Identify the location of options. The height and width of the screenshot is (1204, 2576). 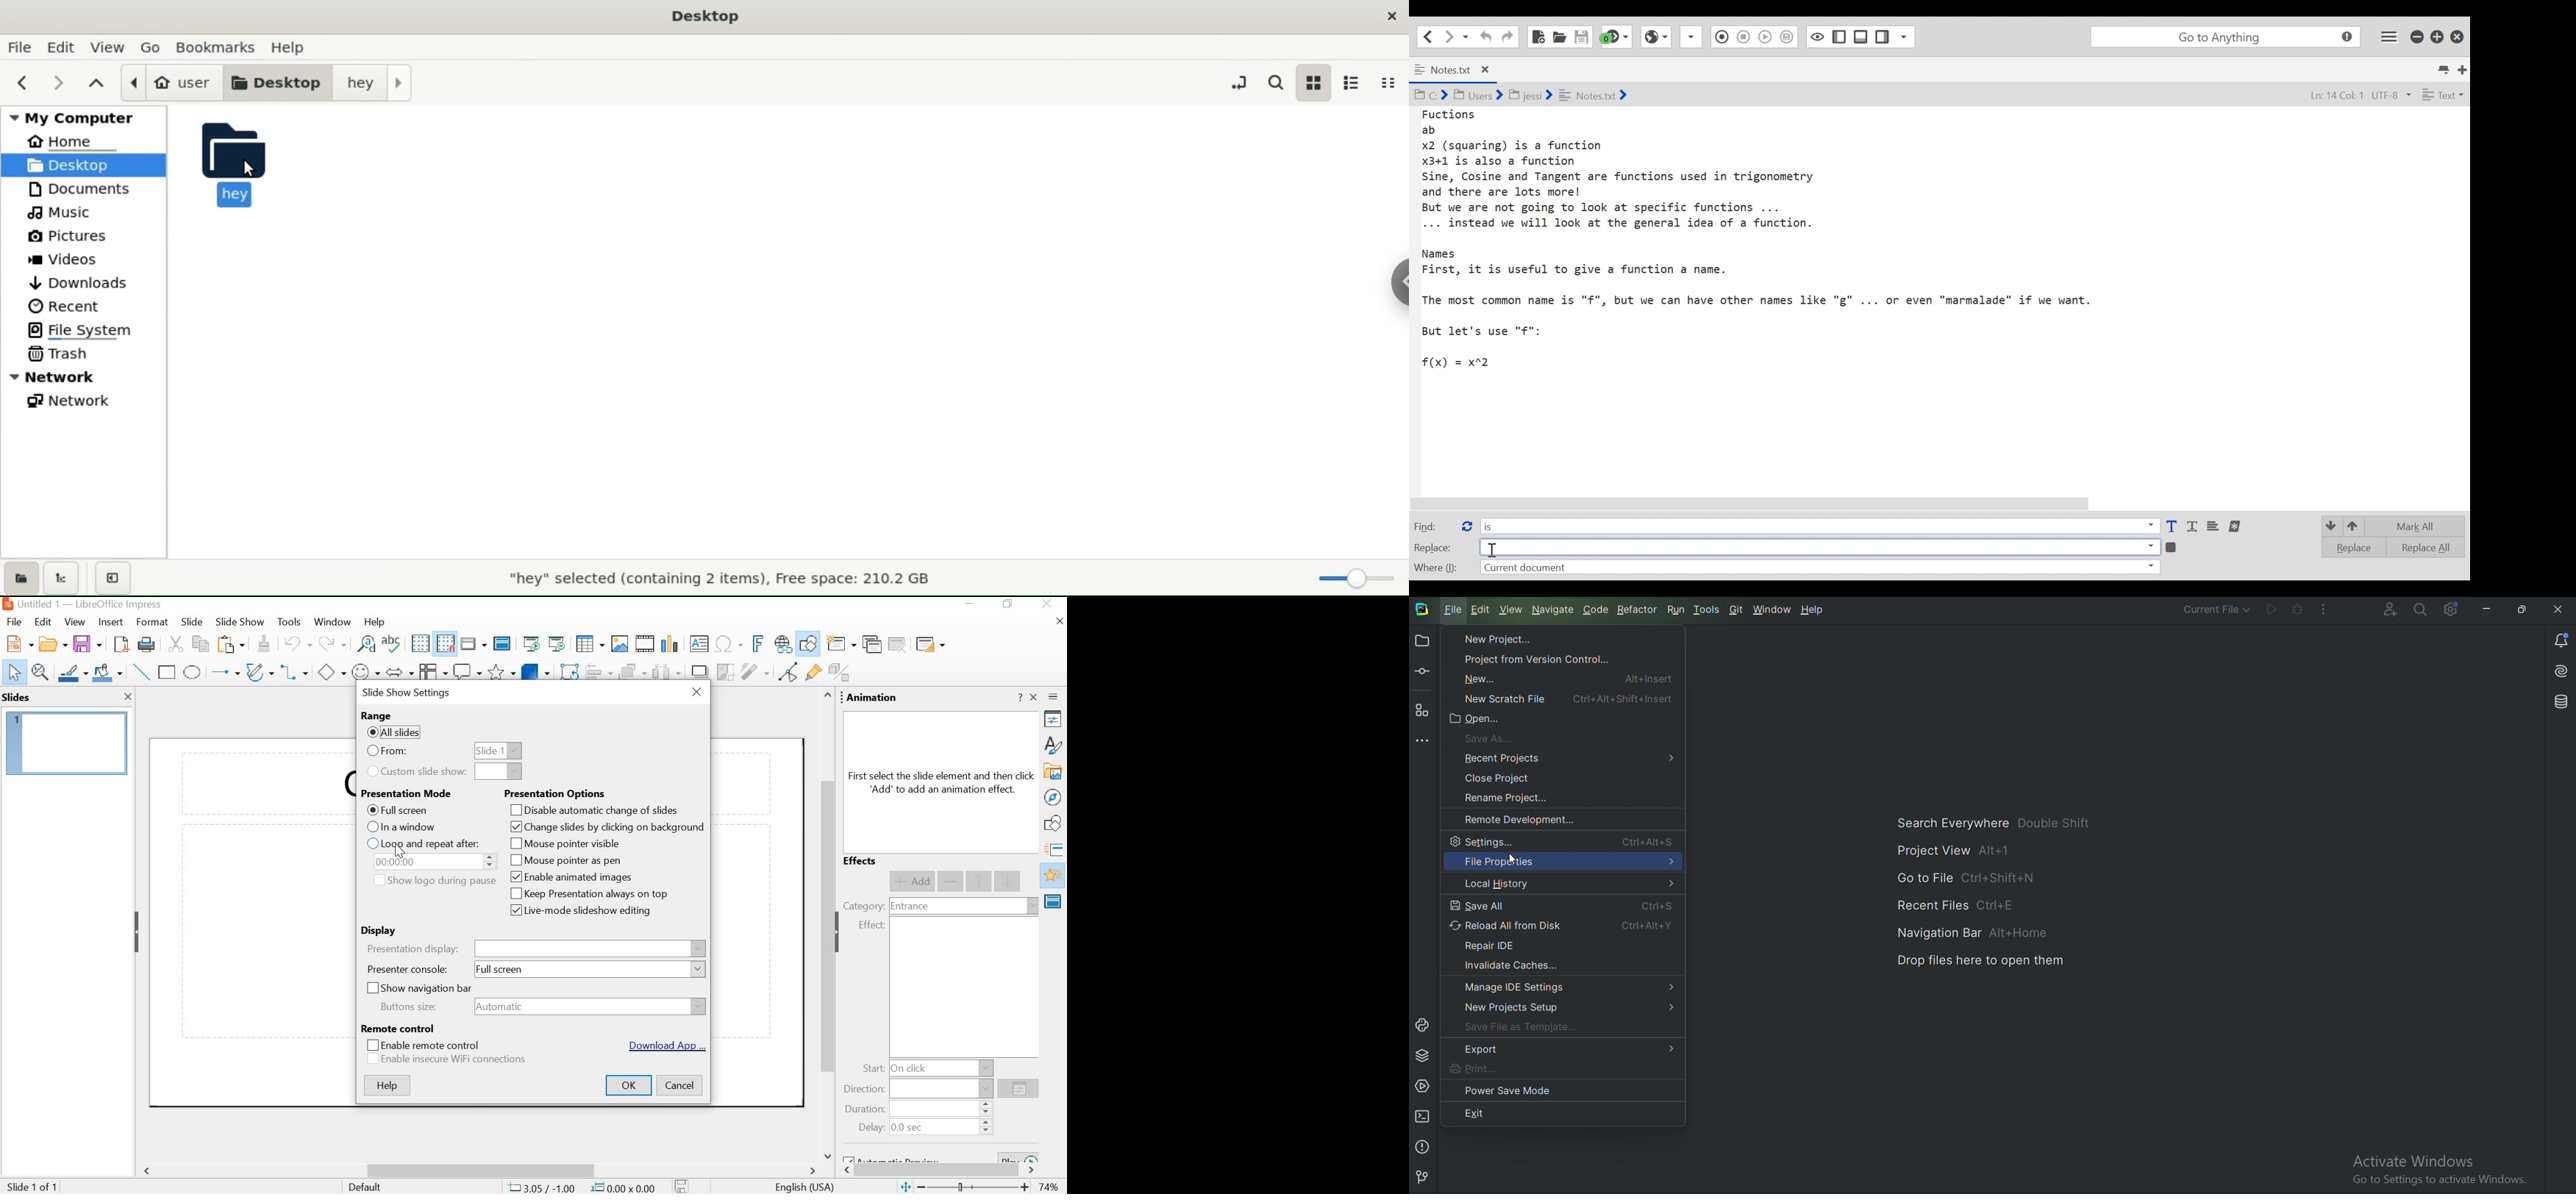
(1019, 1090).